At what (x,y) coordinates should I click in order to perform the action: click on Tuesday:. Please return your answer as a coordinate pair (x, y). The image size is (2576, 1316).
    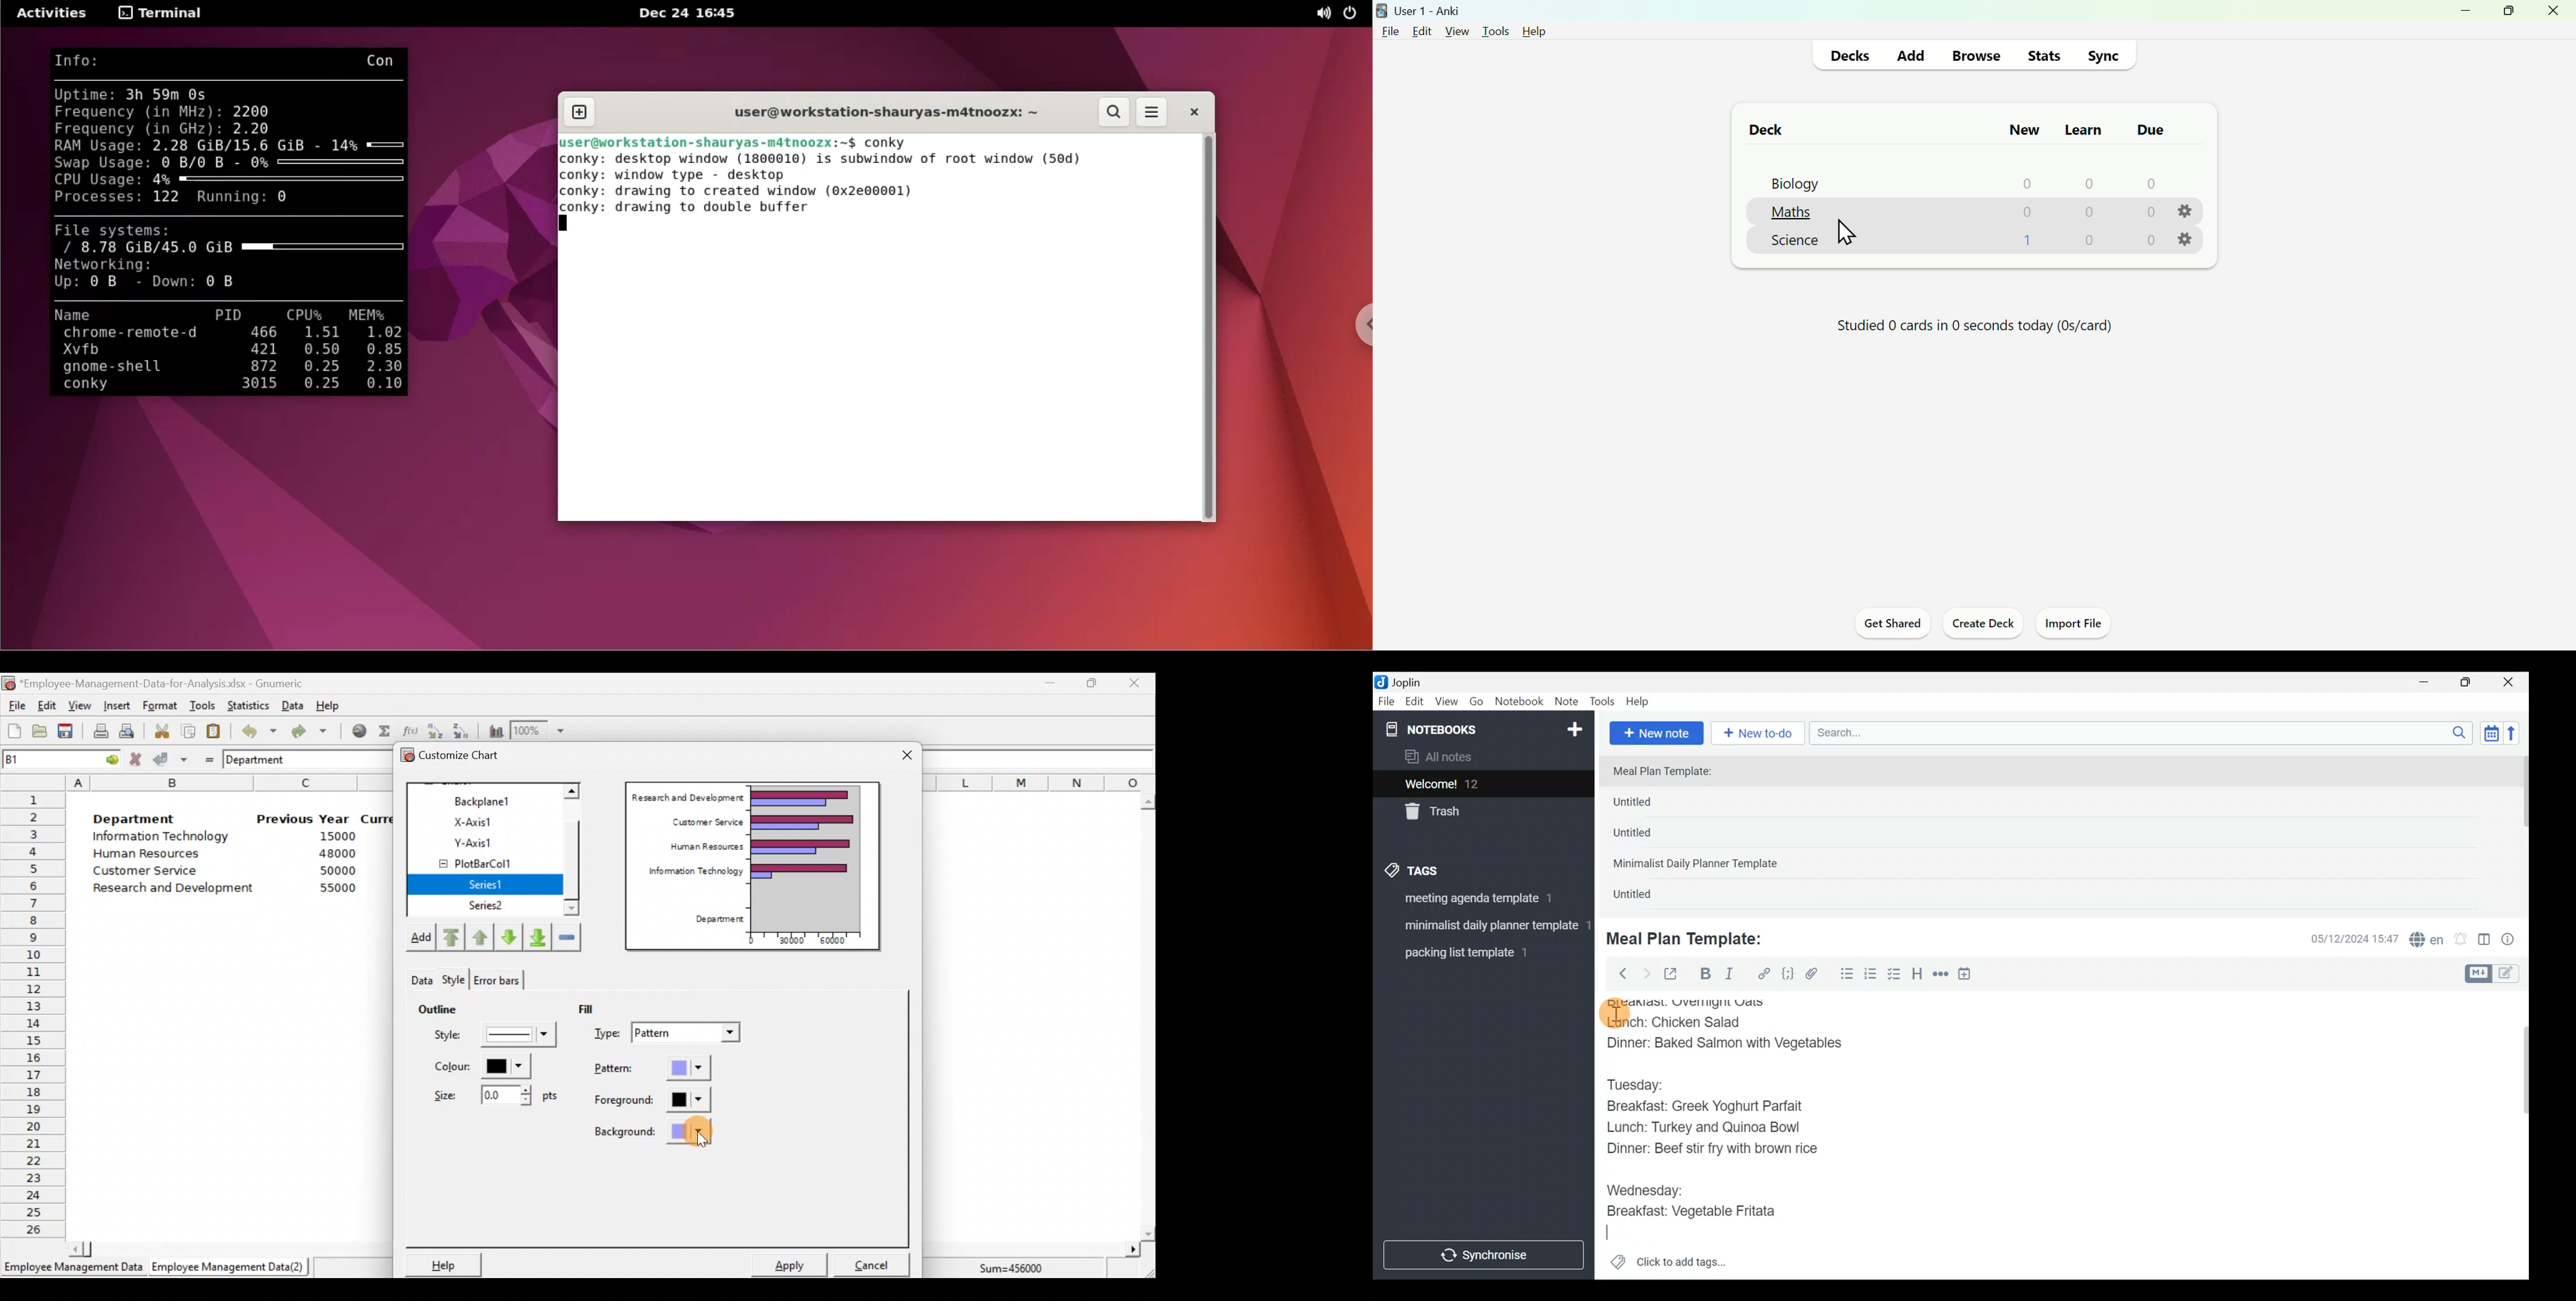
    Looking at the image, I should click on (1641, 1084).